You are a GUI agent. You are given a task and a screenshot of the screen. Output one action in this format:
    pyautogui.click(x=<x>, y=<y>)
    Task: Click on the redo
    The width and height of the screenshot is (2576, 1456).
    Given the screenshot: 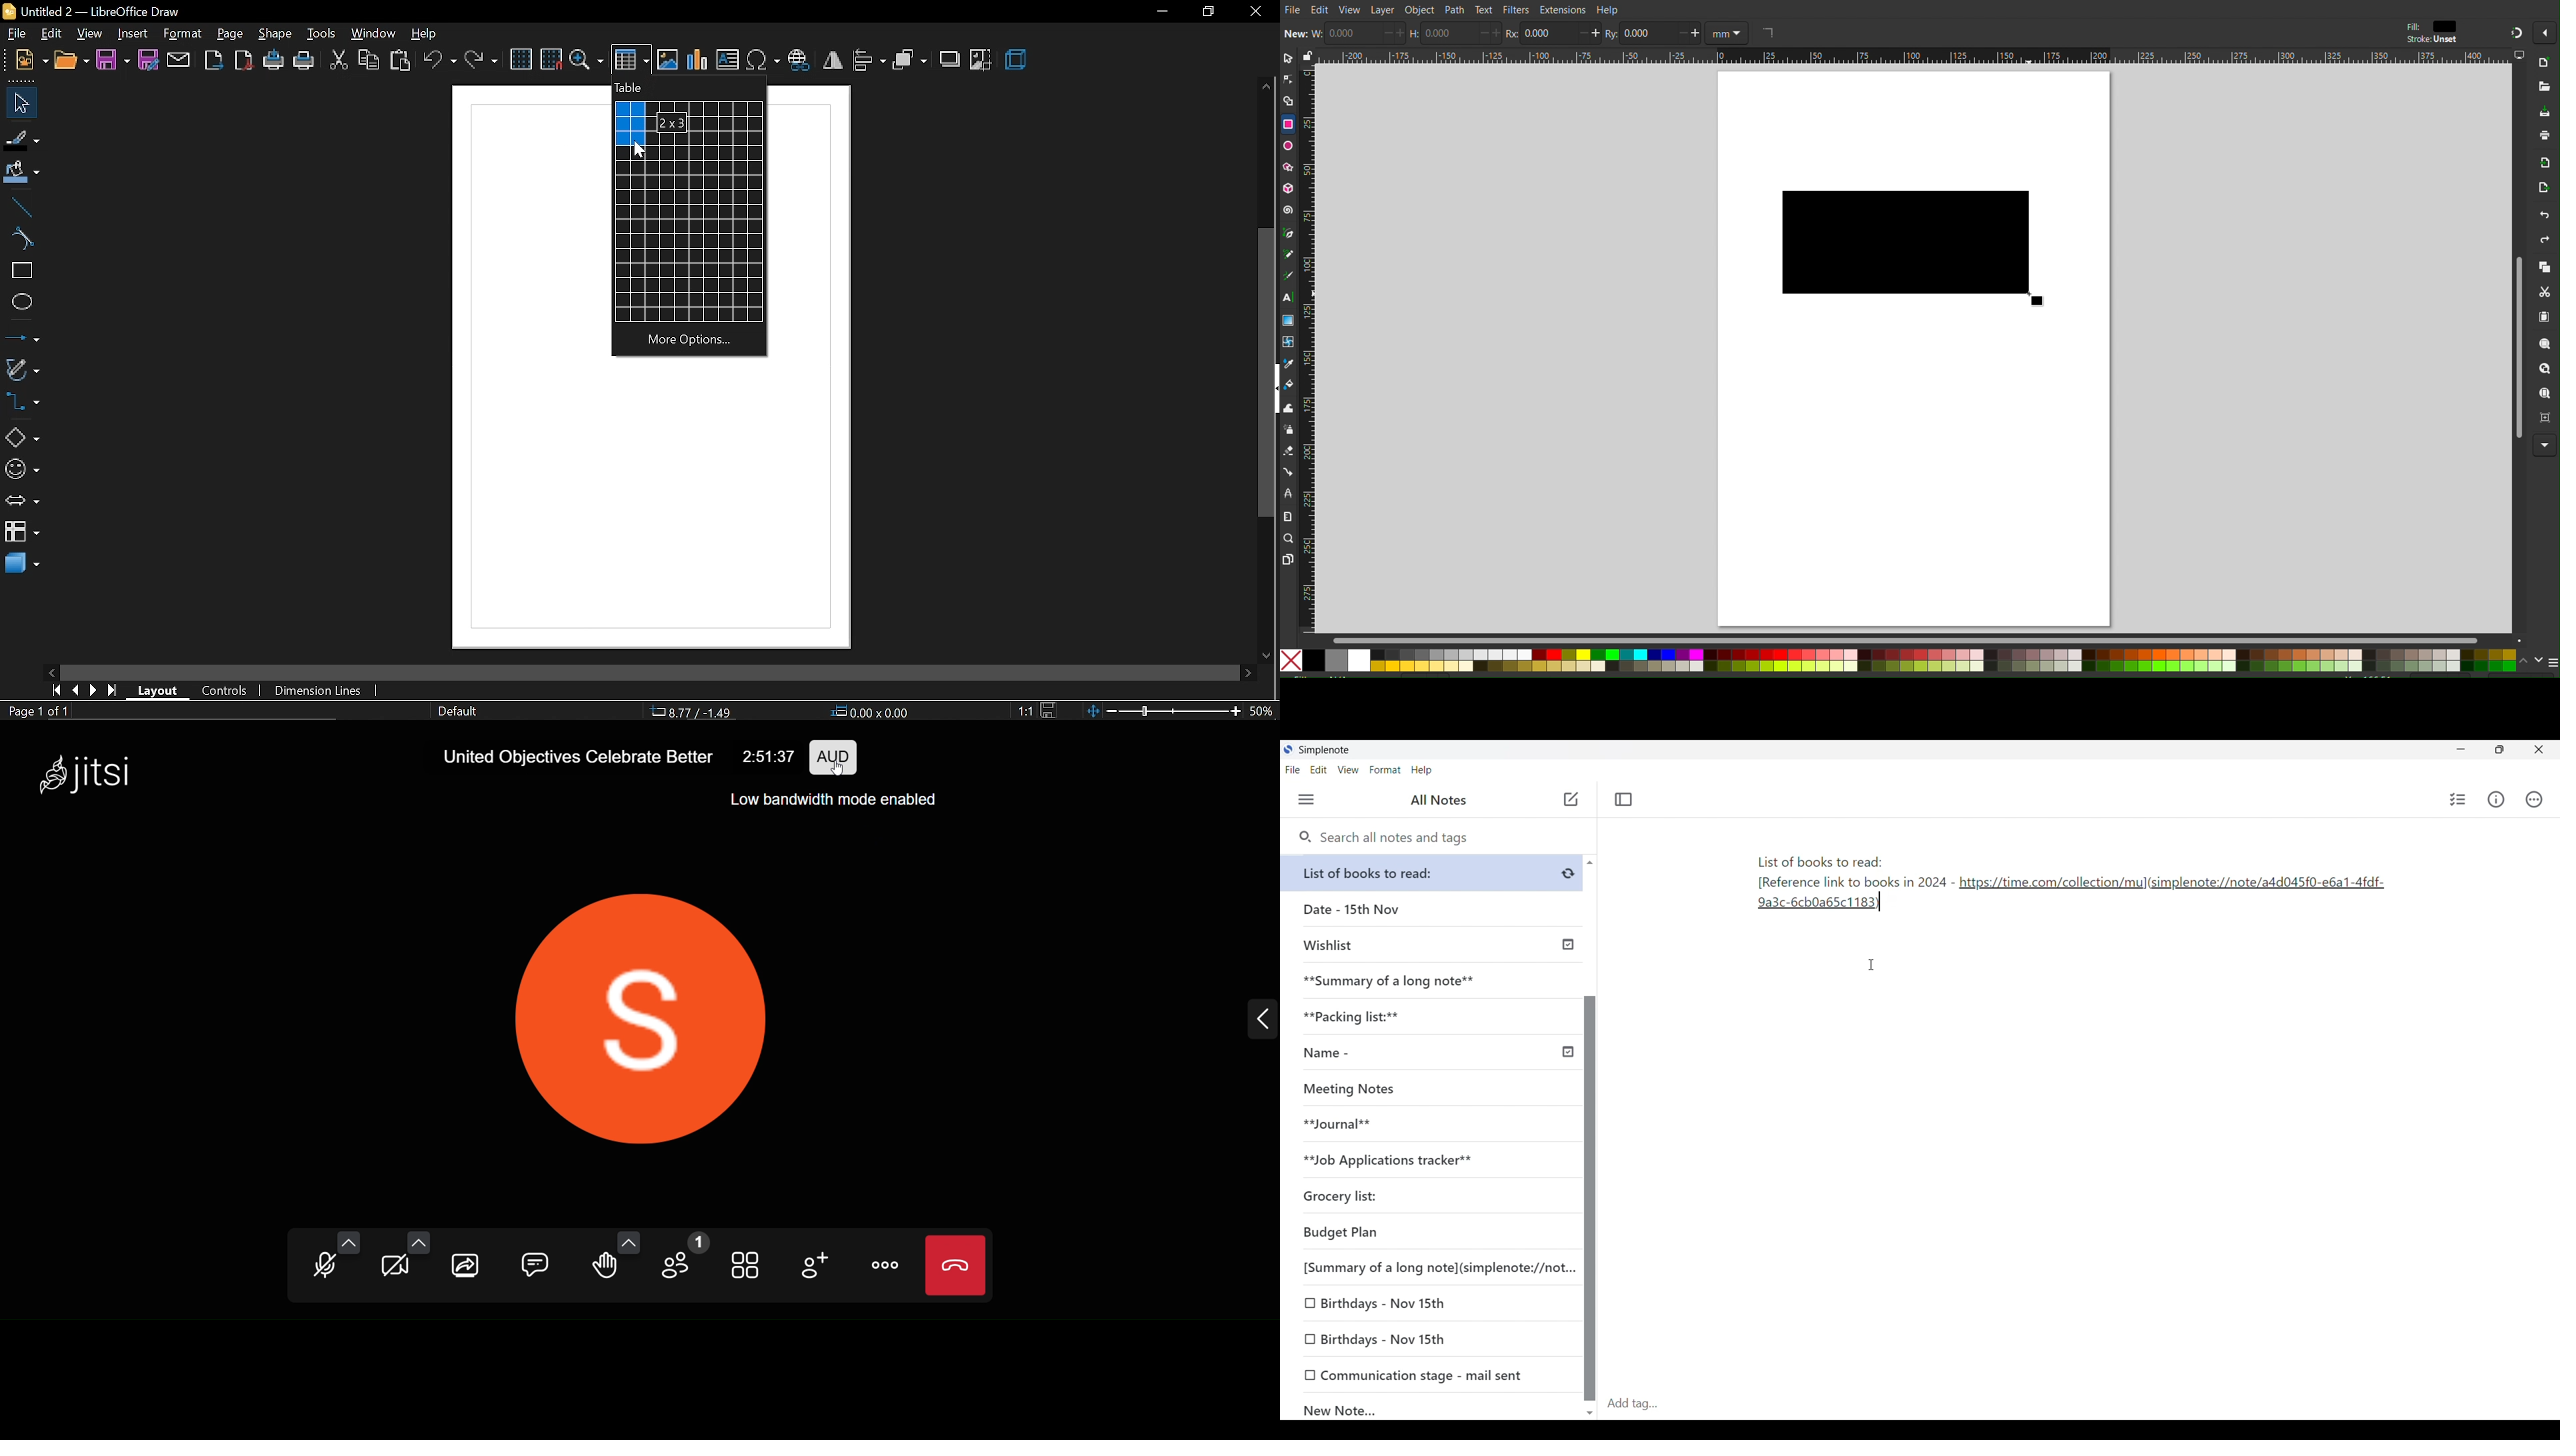 What is the action you would take?
    pyautogui.click(x=481, y=61)
    